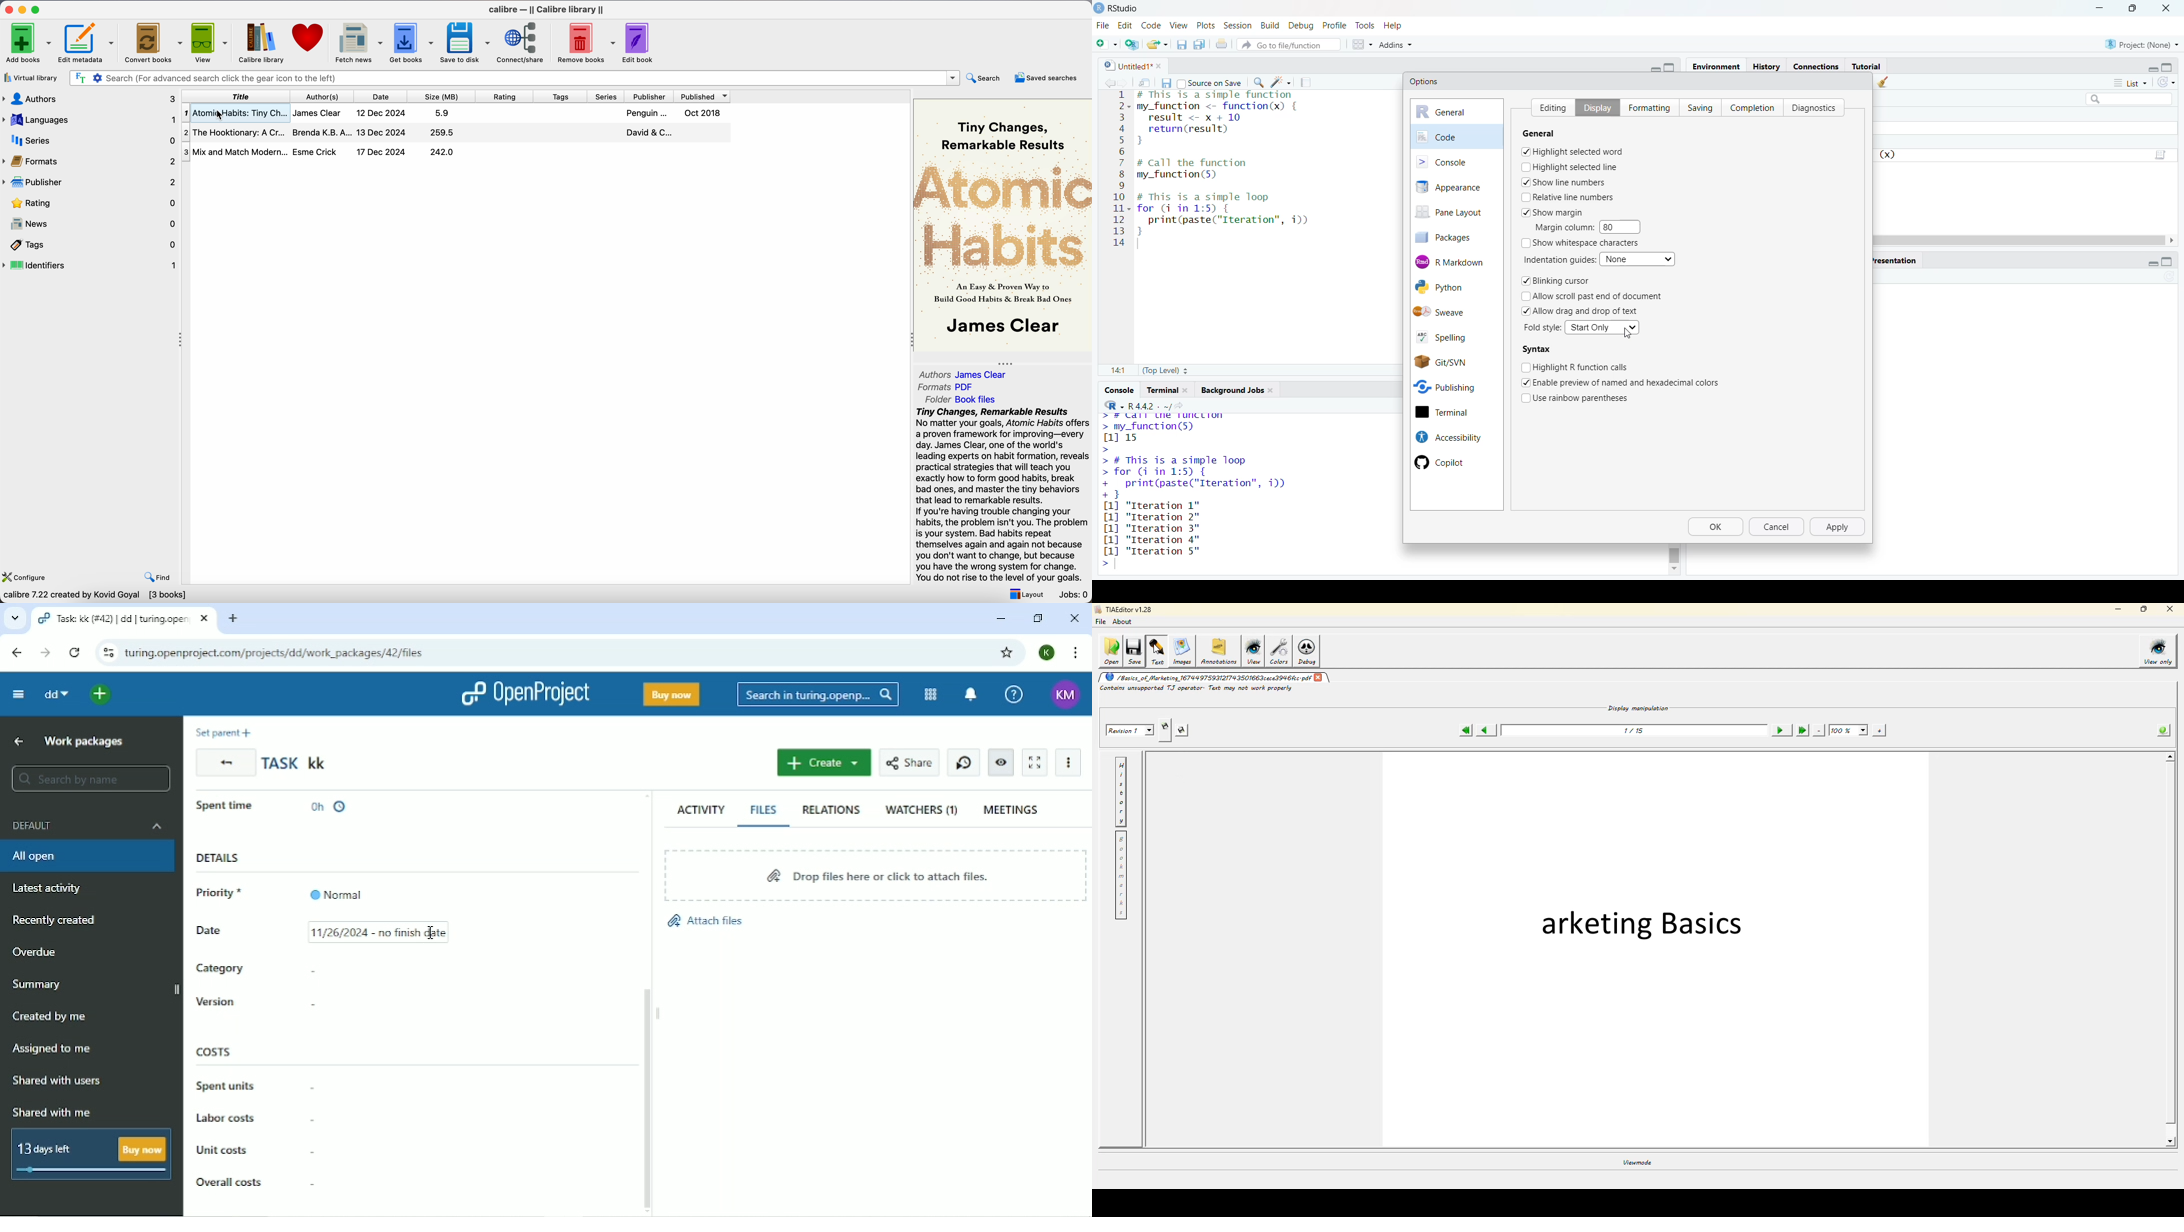  I want to click on [1] "Iteration 5", so click(1149, 551).